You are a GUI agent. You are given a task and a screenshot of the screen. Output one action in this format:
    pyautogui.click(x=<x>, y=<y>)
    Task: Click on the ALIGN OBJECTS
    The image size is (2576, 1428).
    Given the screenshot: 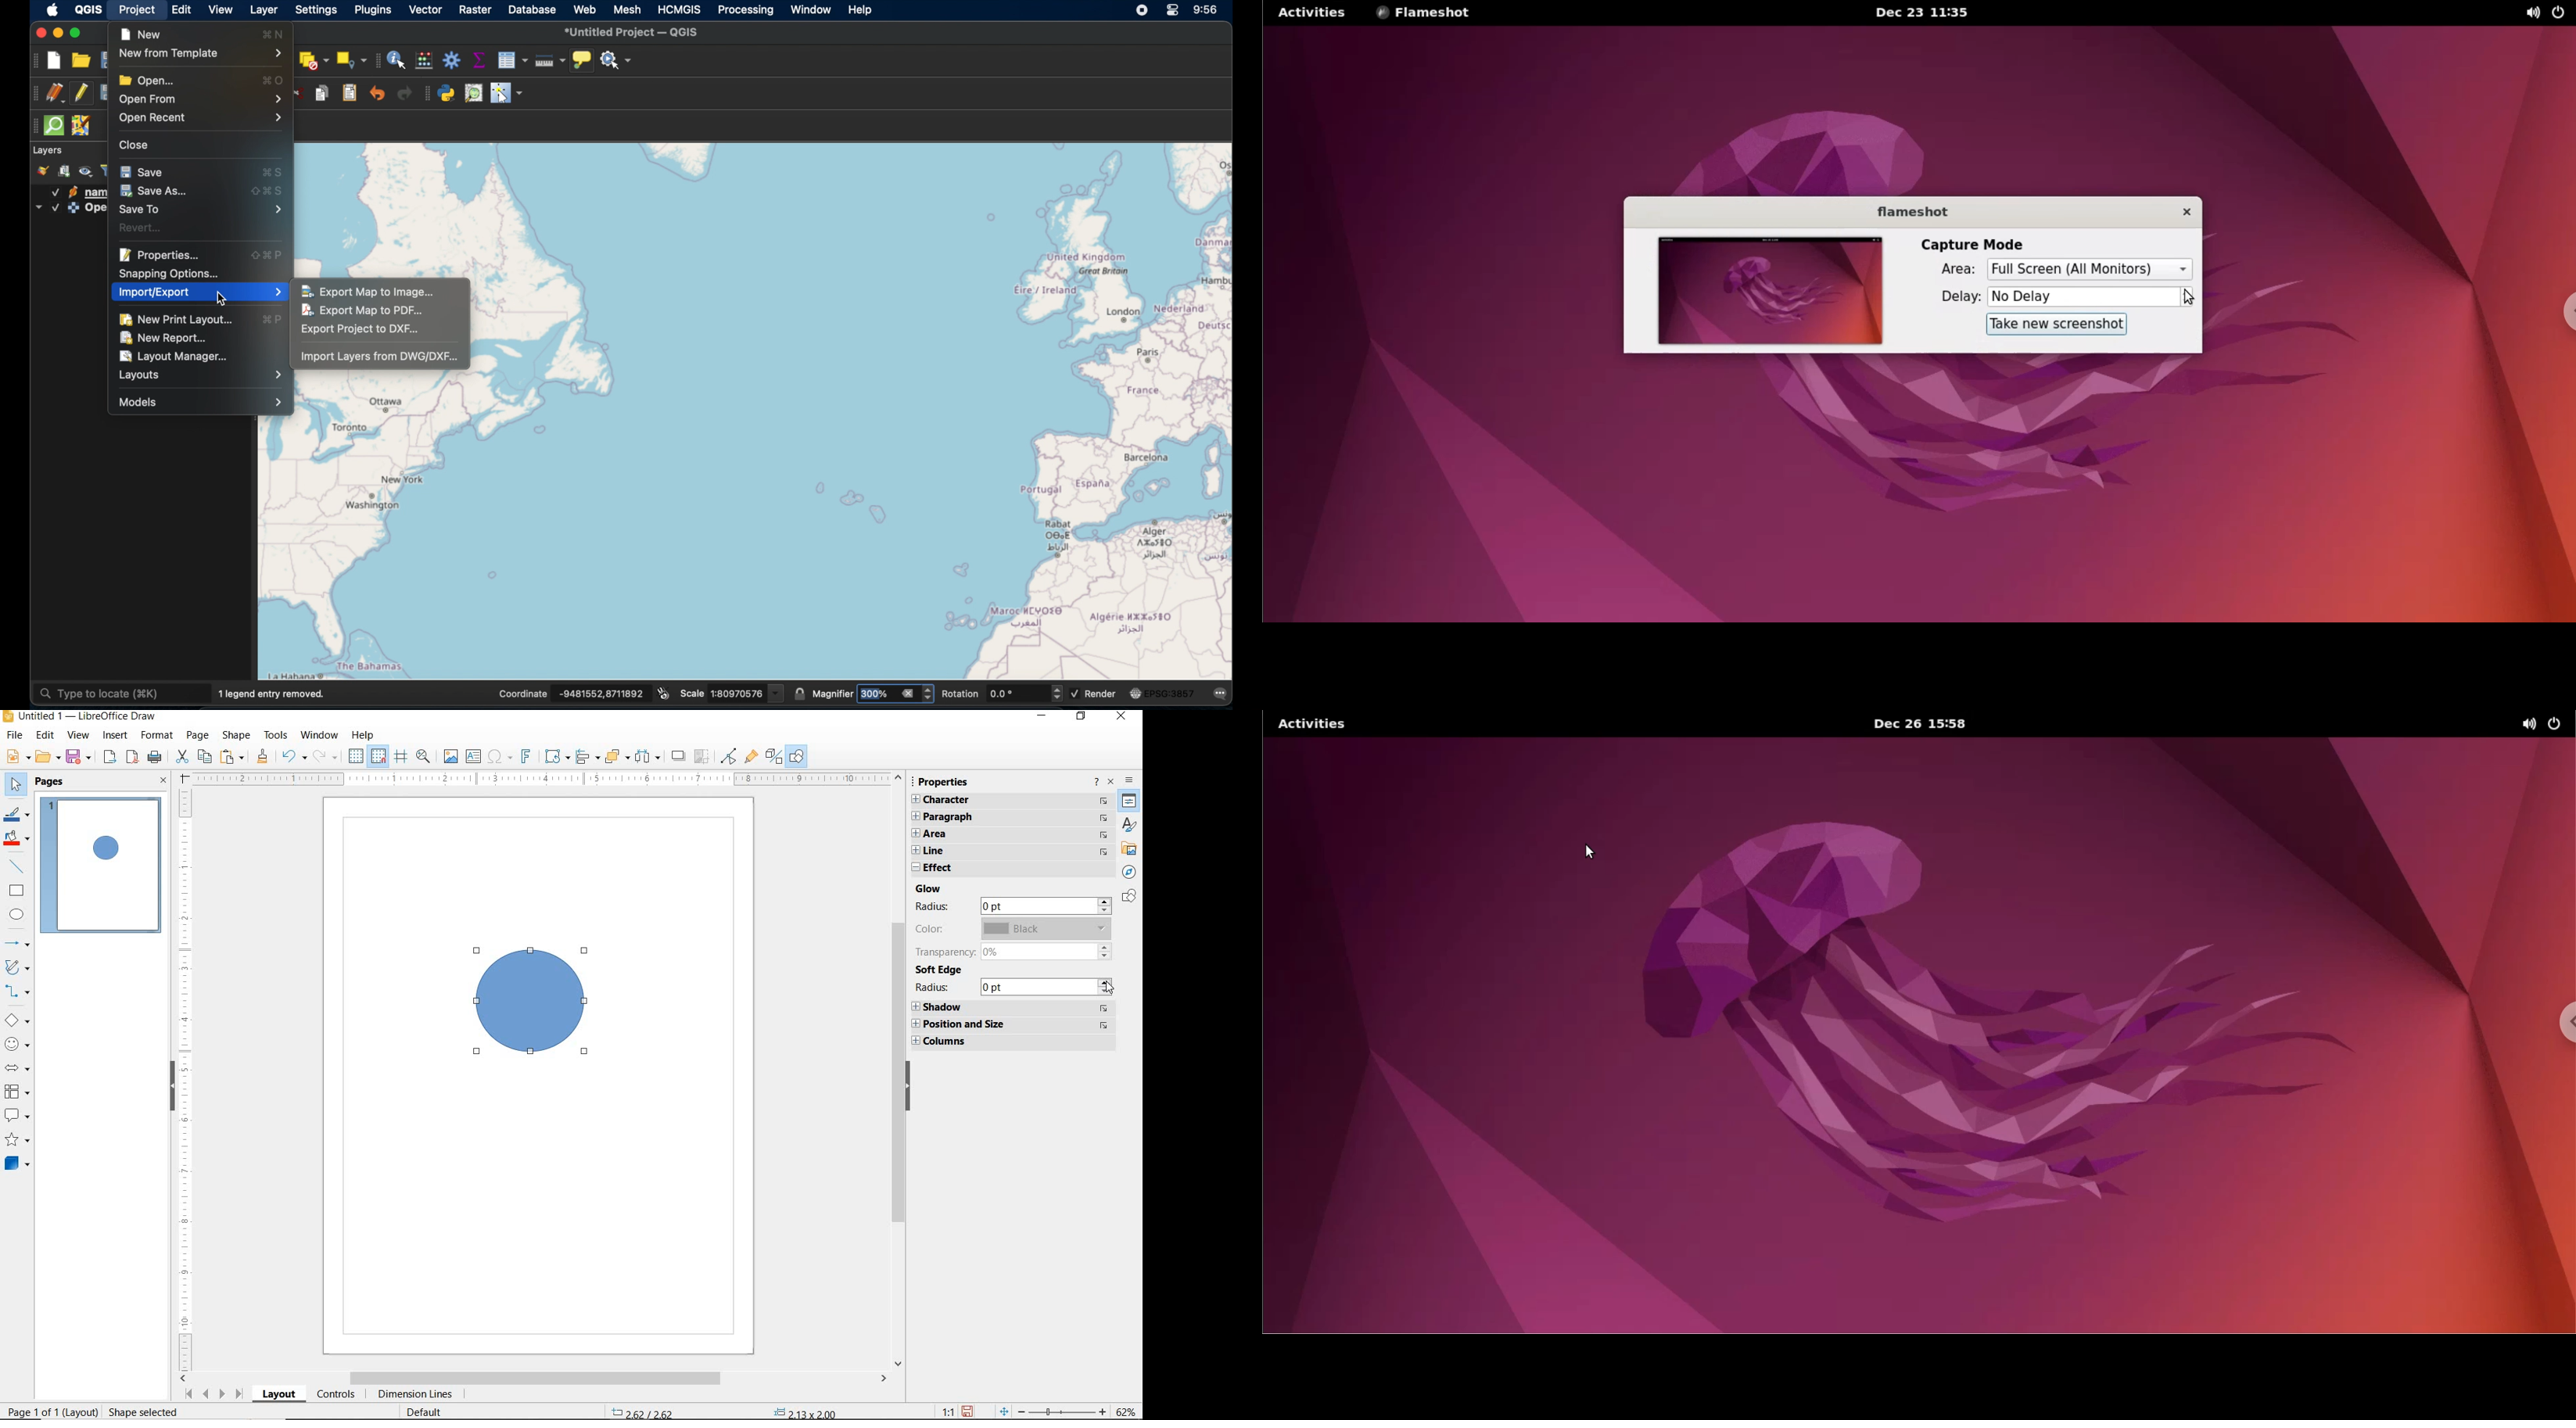 What is the action you would take?
    pyautogui.click(x=588, y=756)
    